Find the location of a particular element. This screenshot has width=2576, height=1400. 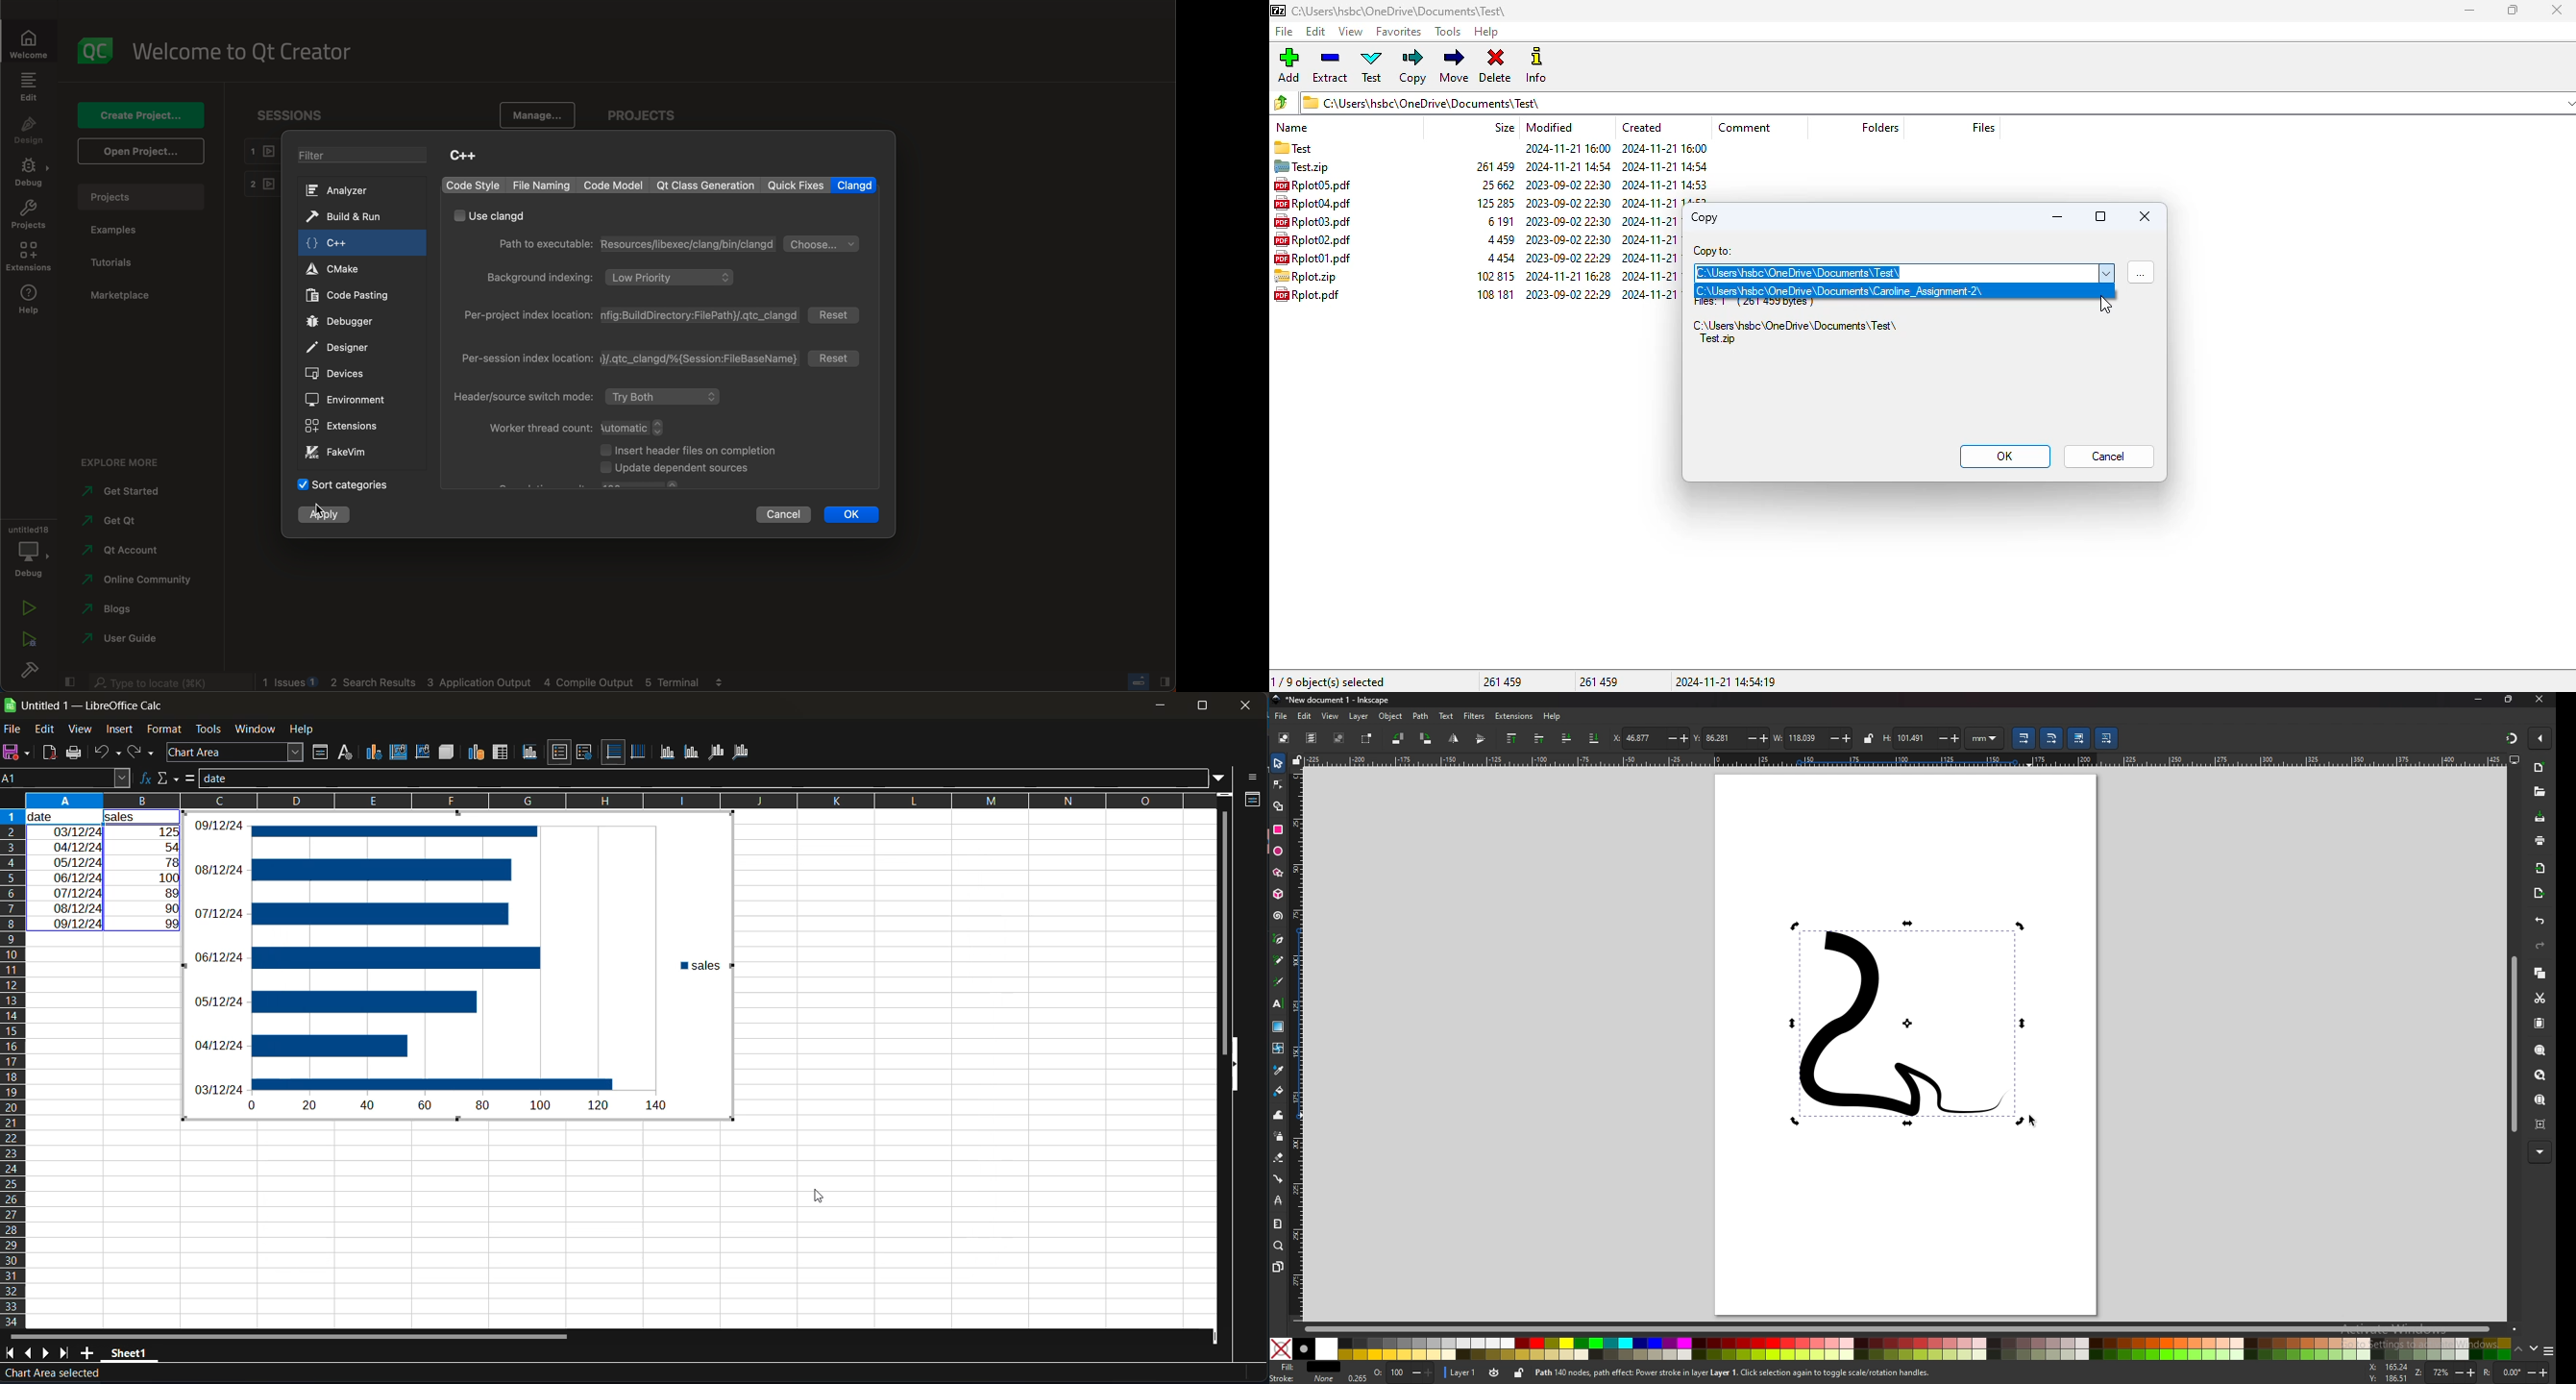

rectangle is located at coordinates (1278, 829).